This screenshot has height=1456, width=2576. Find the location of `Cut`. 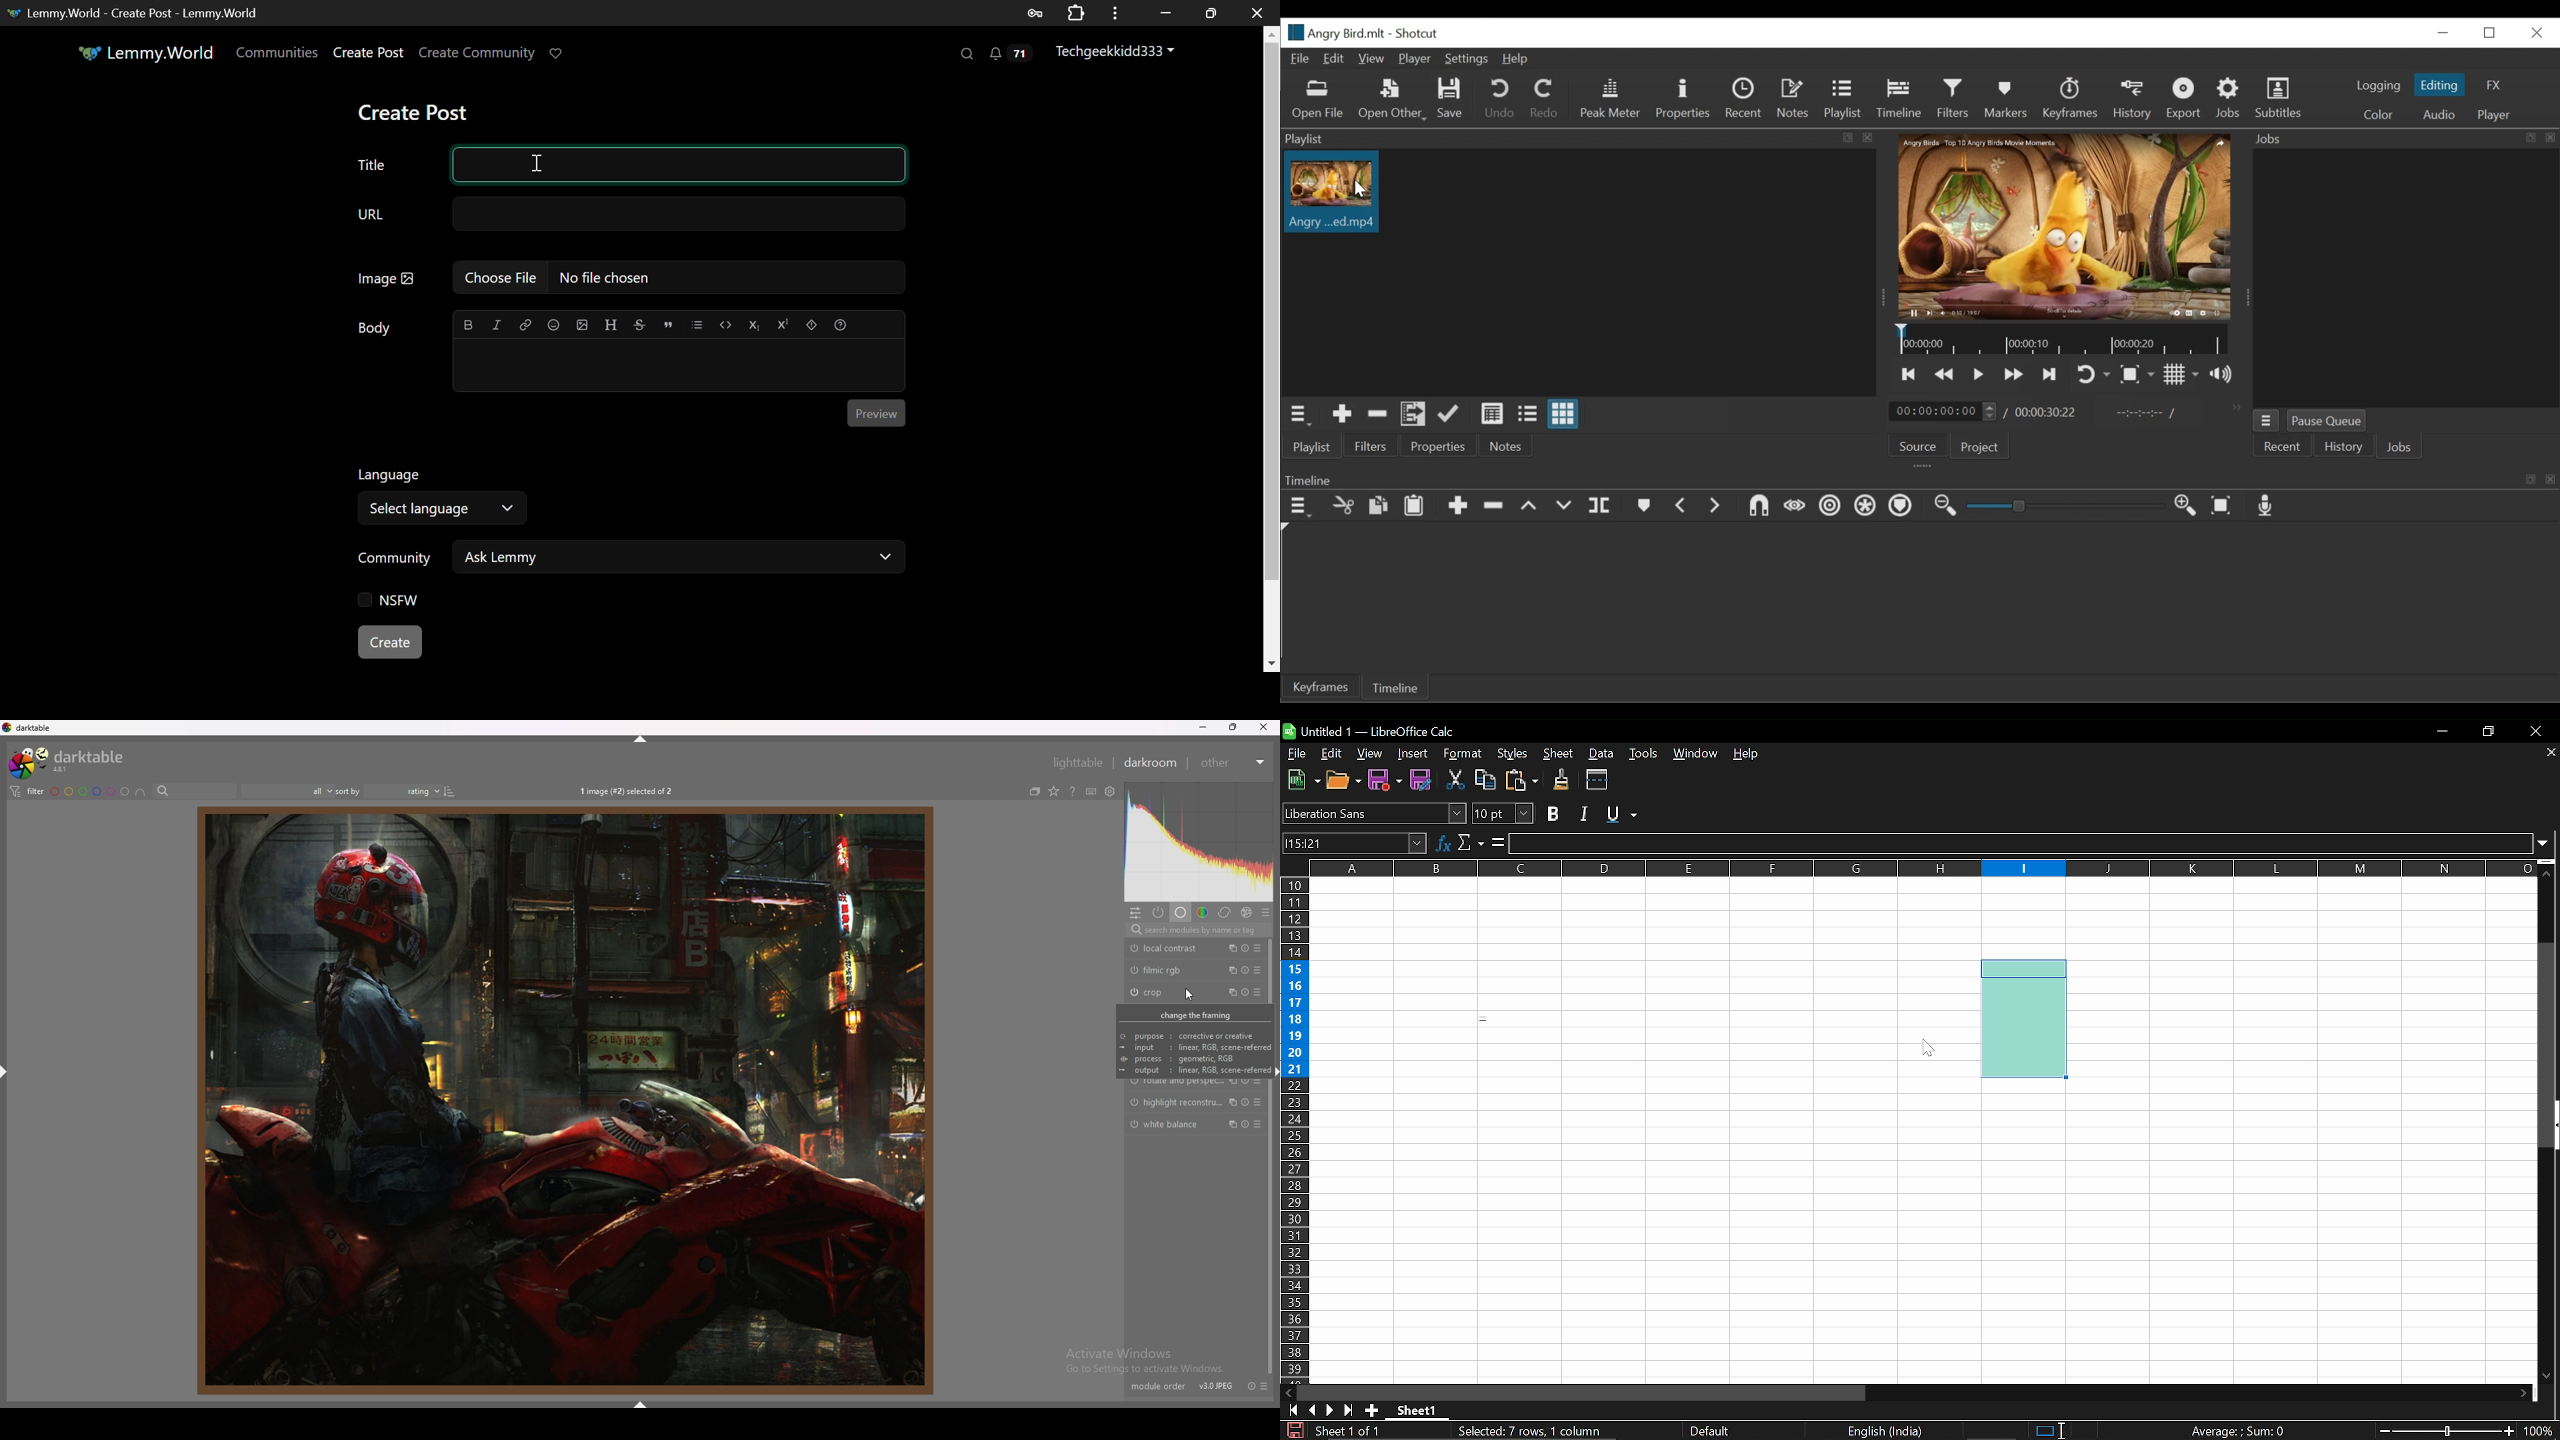

Cut is located at coordinates (1456, 782).